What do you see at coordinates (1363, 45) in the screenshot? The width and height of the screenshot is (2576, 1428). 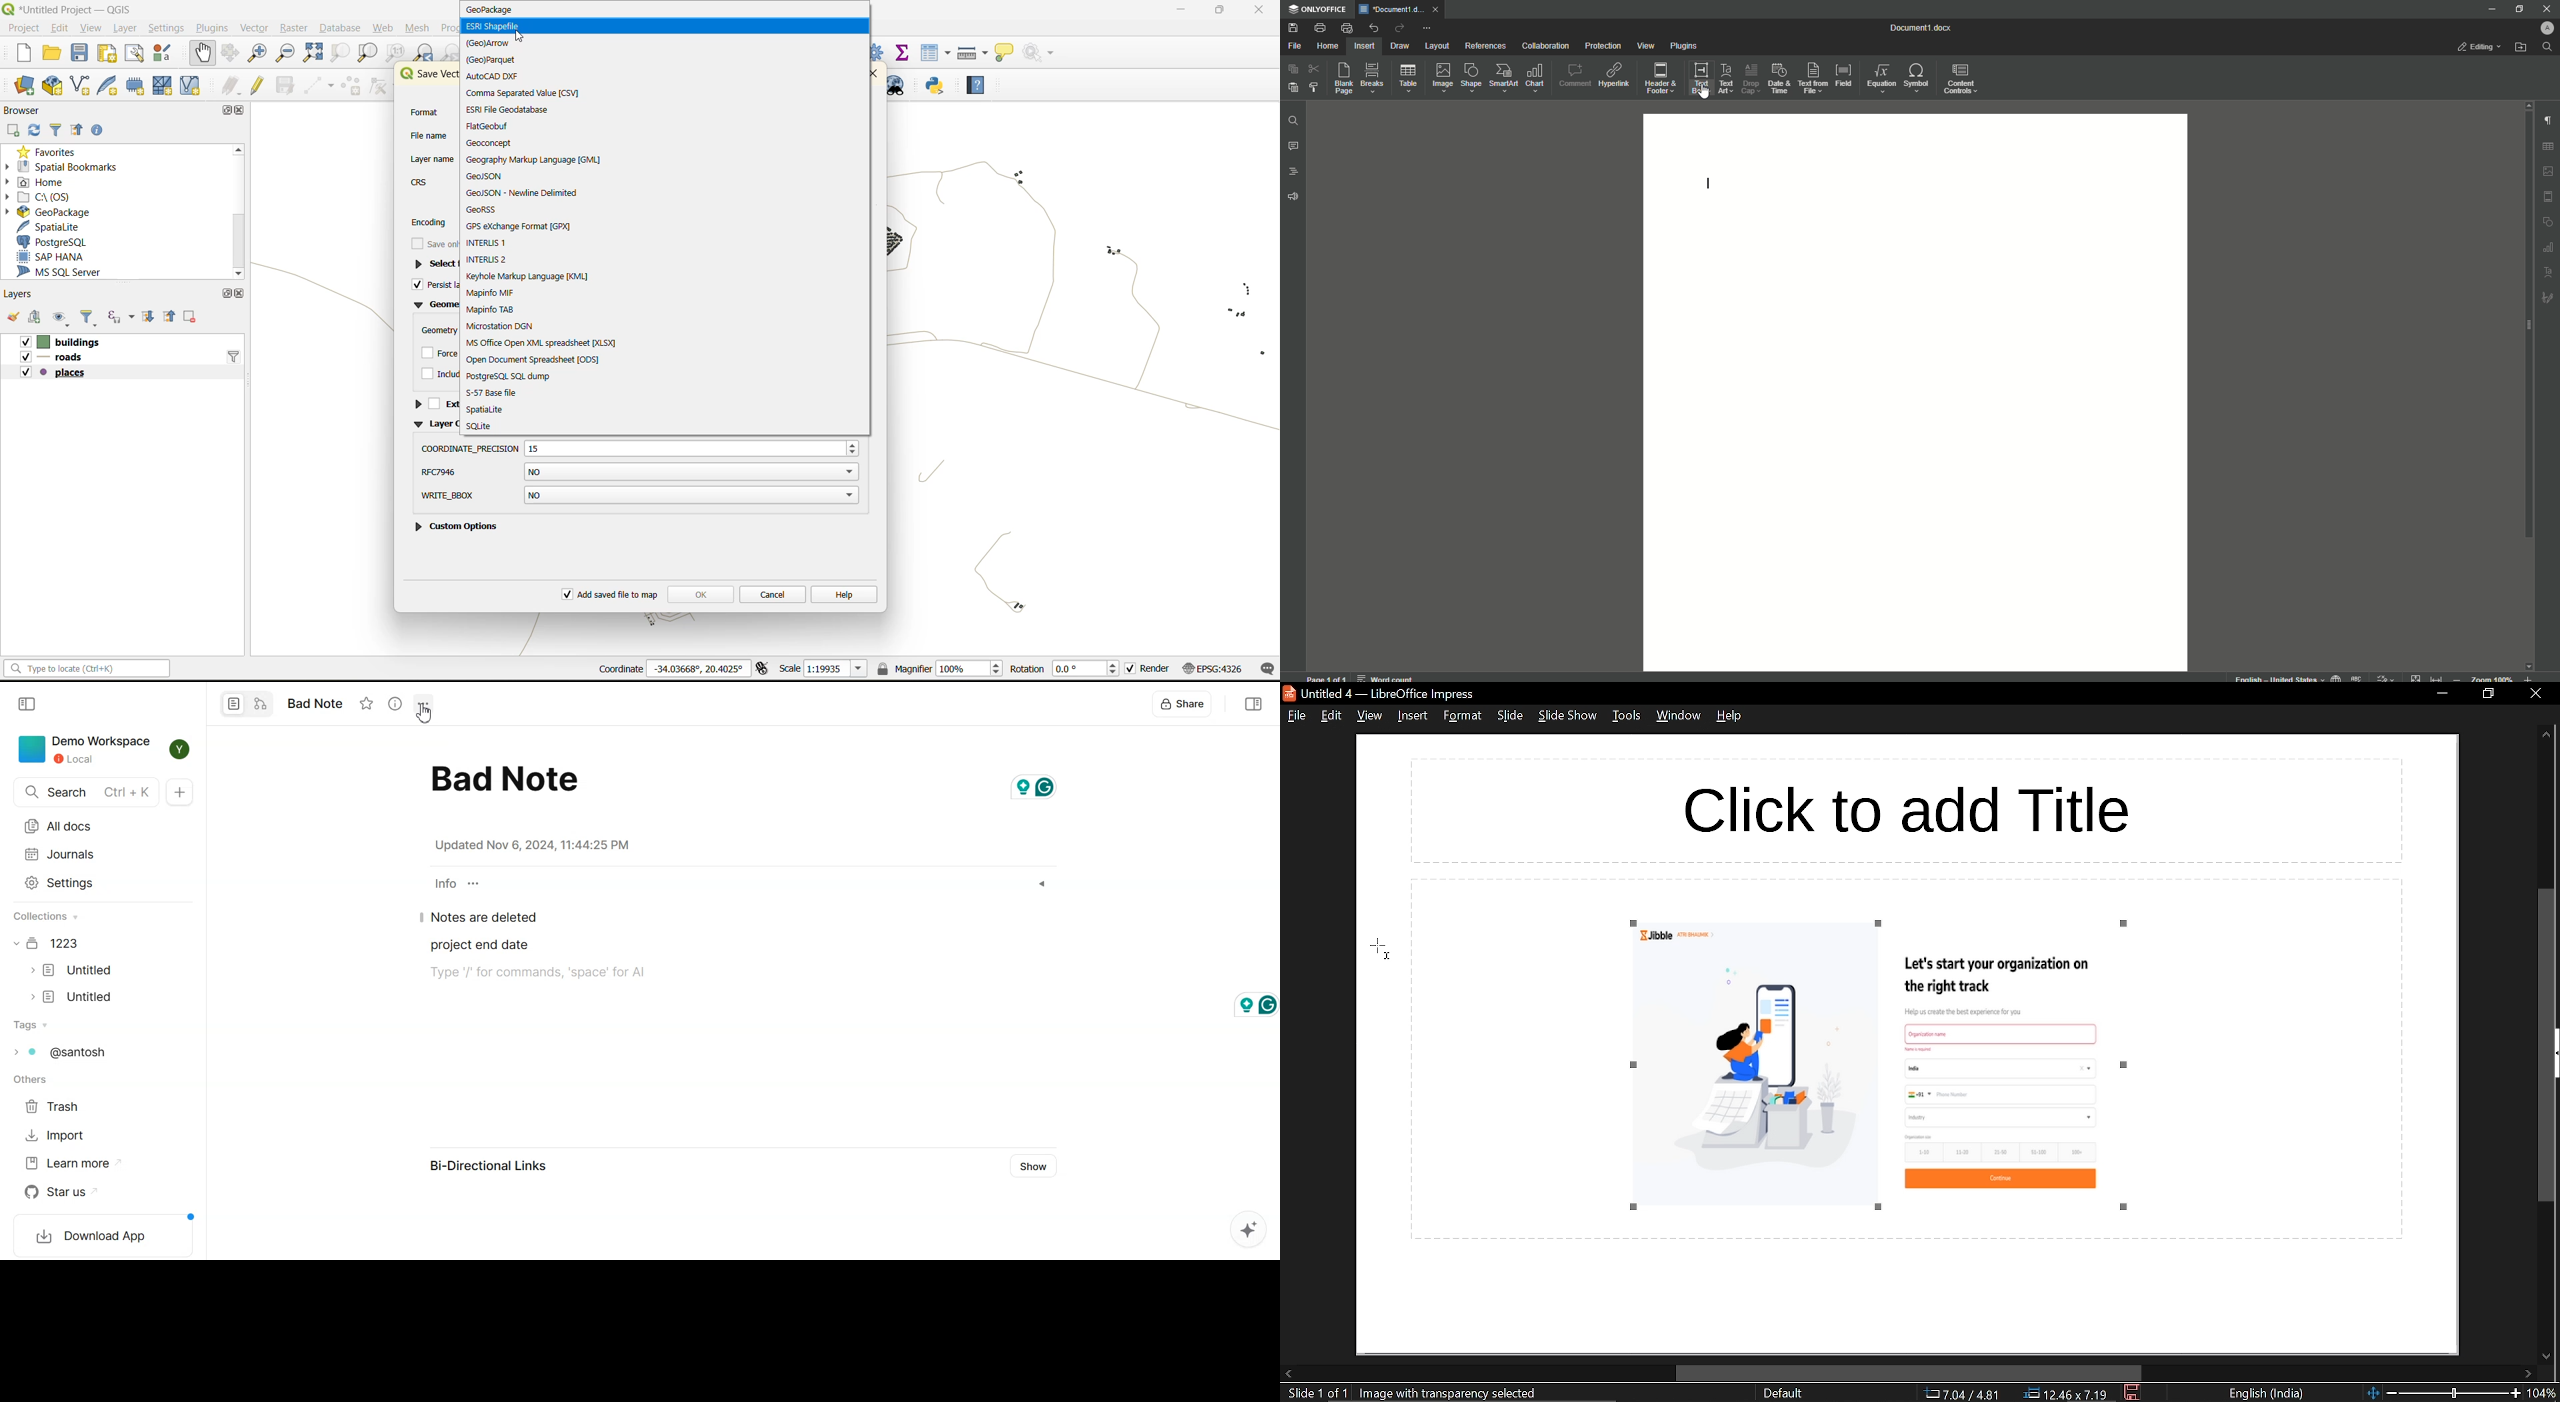 I see `Insert` at bounding box center [1363, 45].